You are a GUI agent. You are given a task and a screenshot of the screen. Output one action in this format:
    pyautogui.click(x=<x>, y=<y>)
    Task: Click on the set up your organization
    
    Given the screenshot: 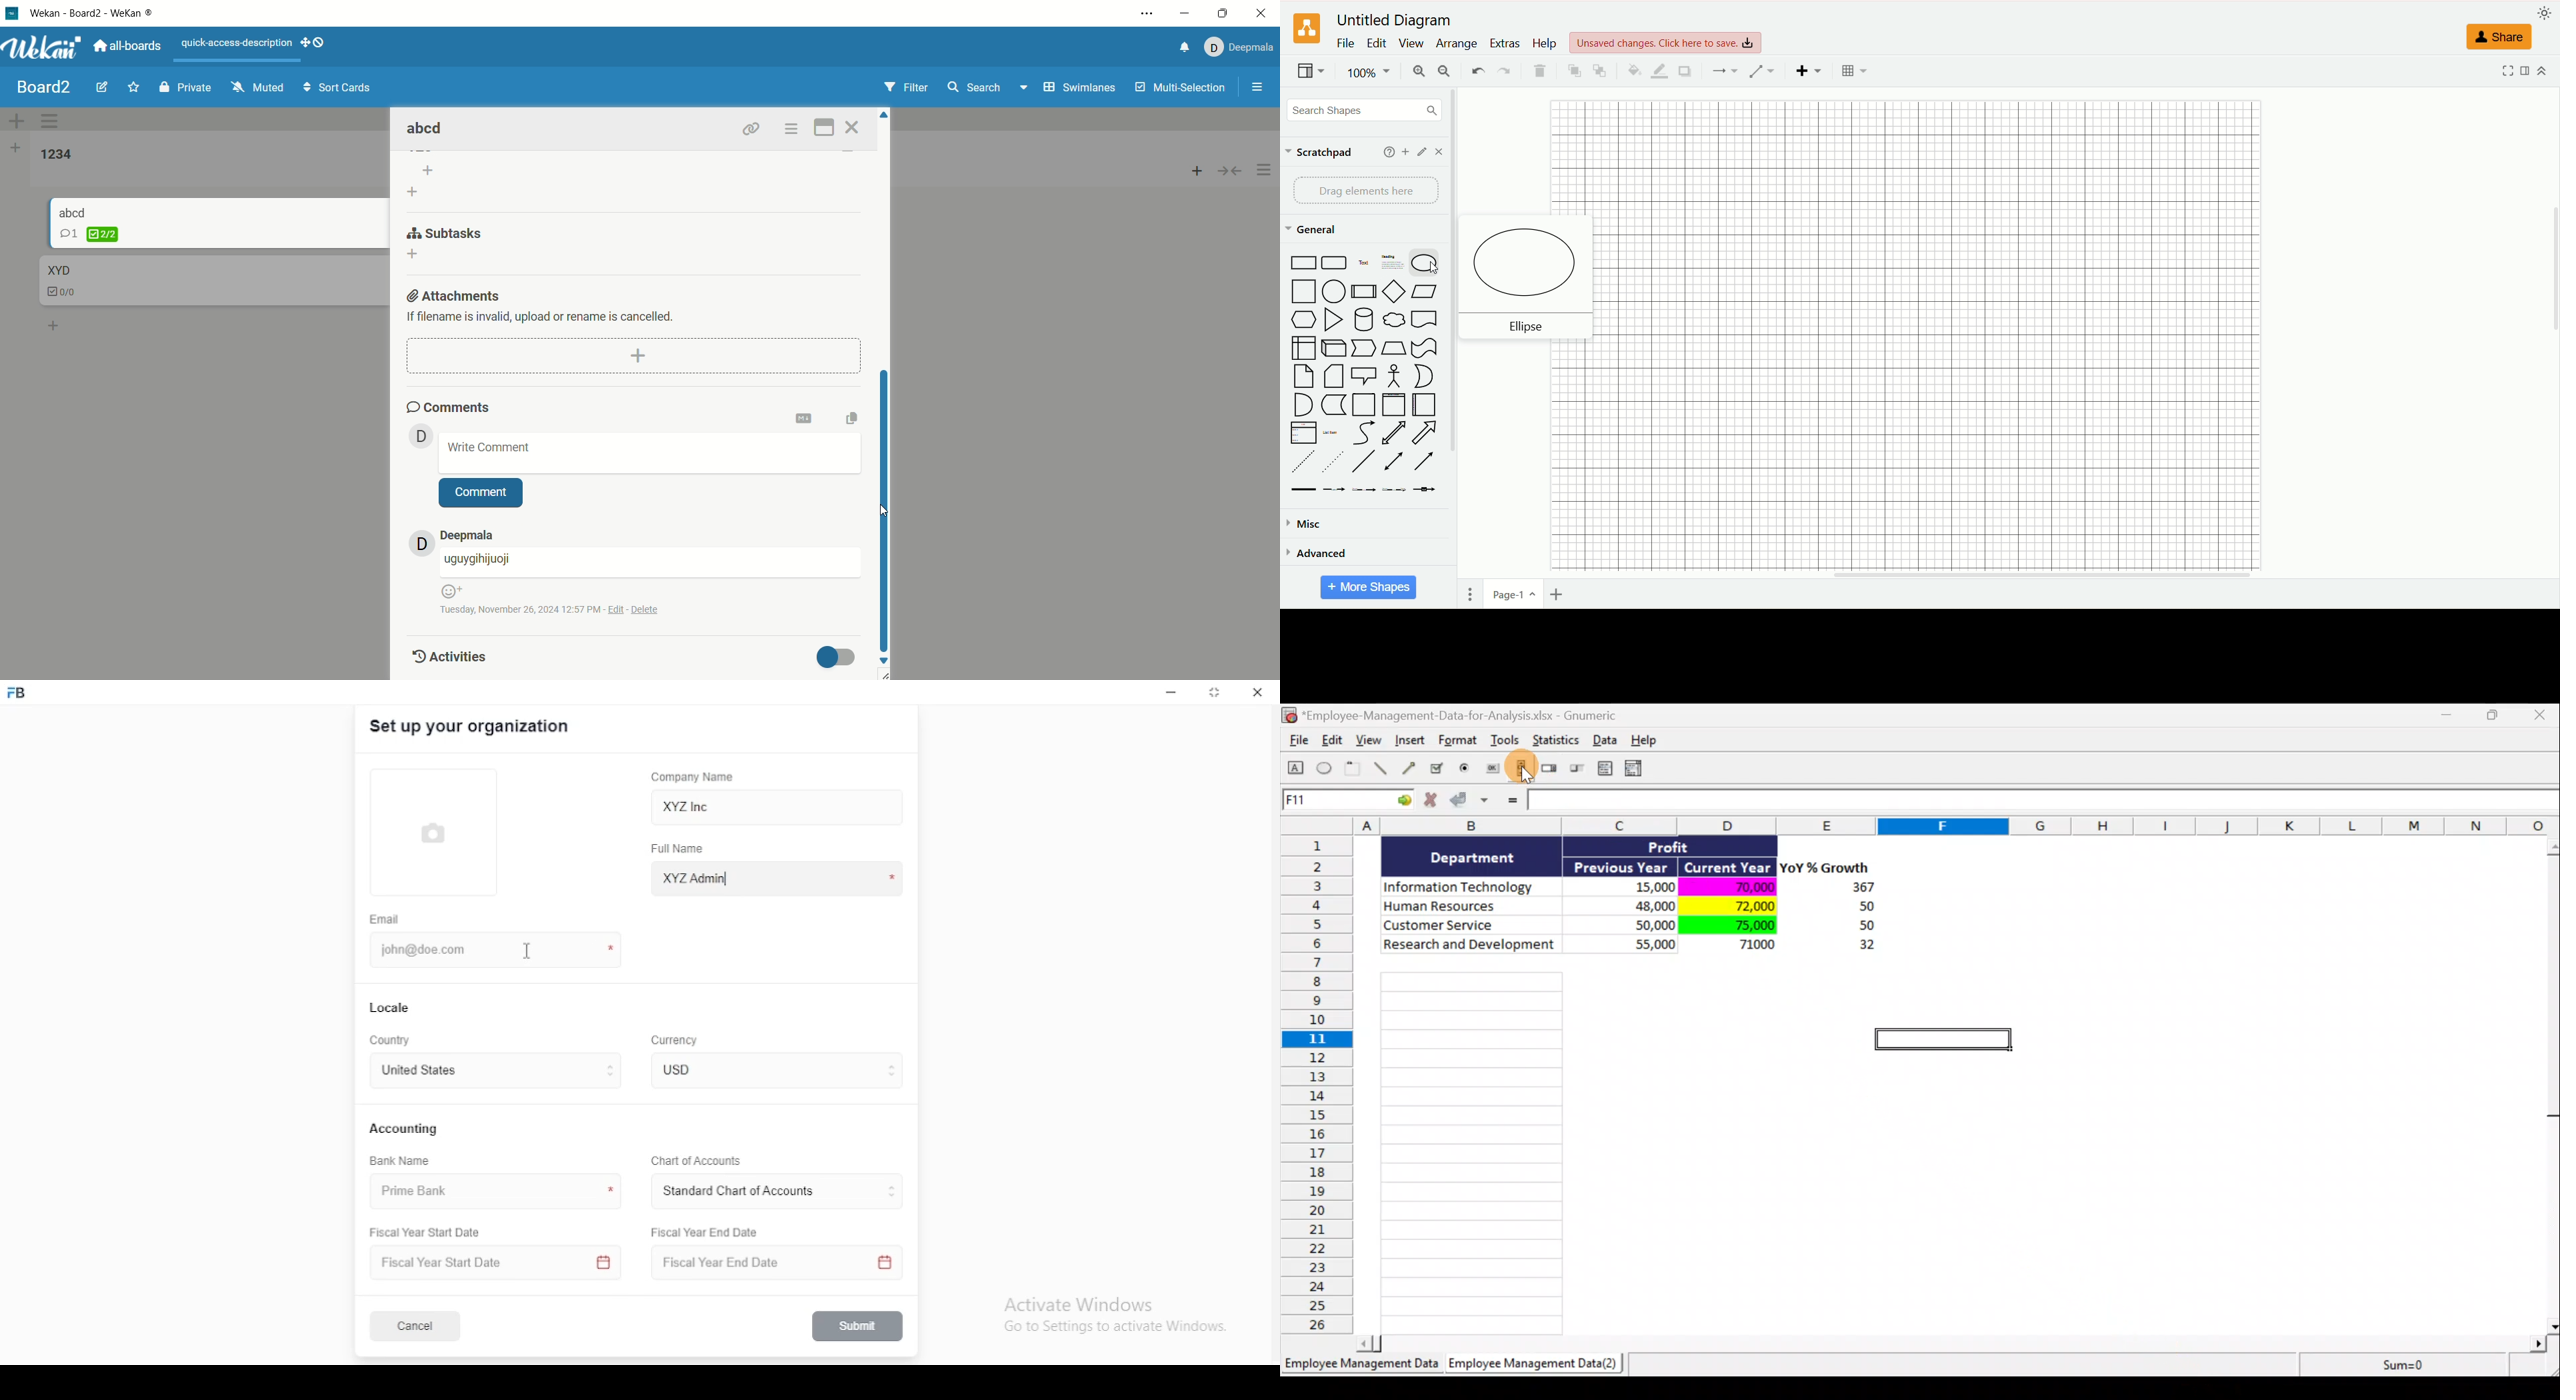 What is the action you would take?
    pyautogui.click(x=471, y=727)
    